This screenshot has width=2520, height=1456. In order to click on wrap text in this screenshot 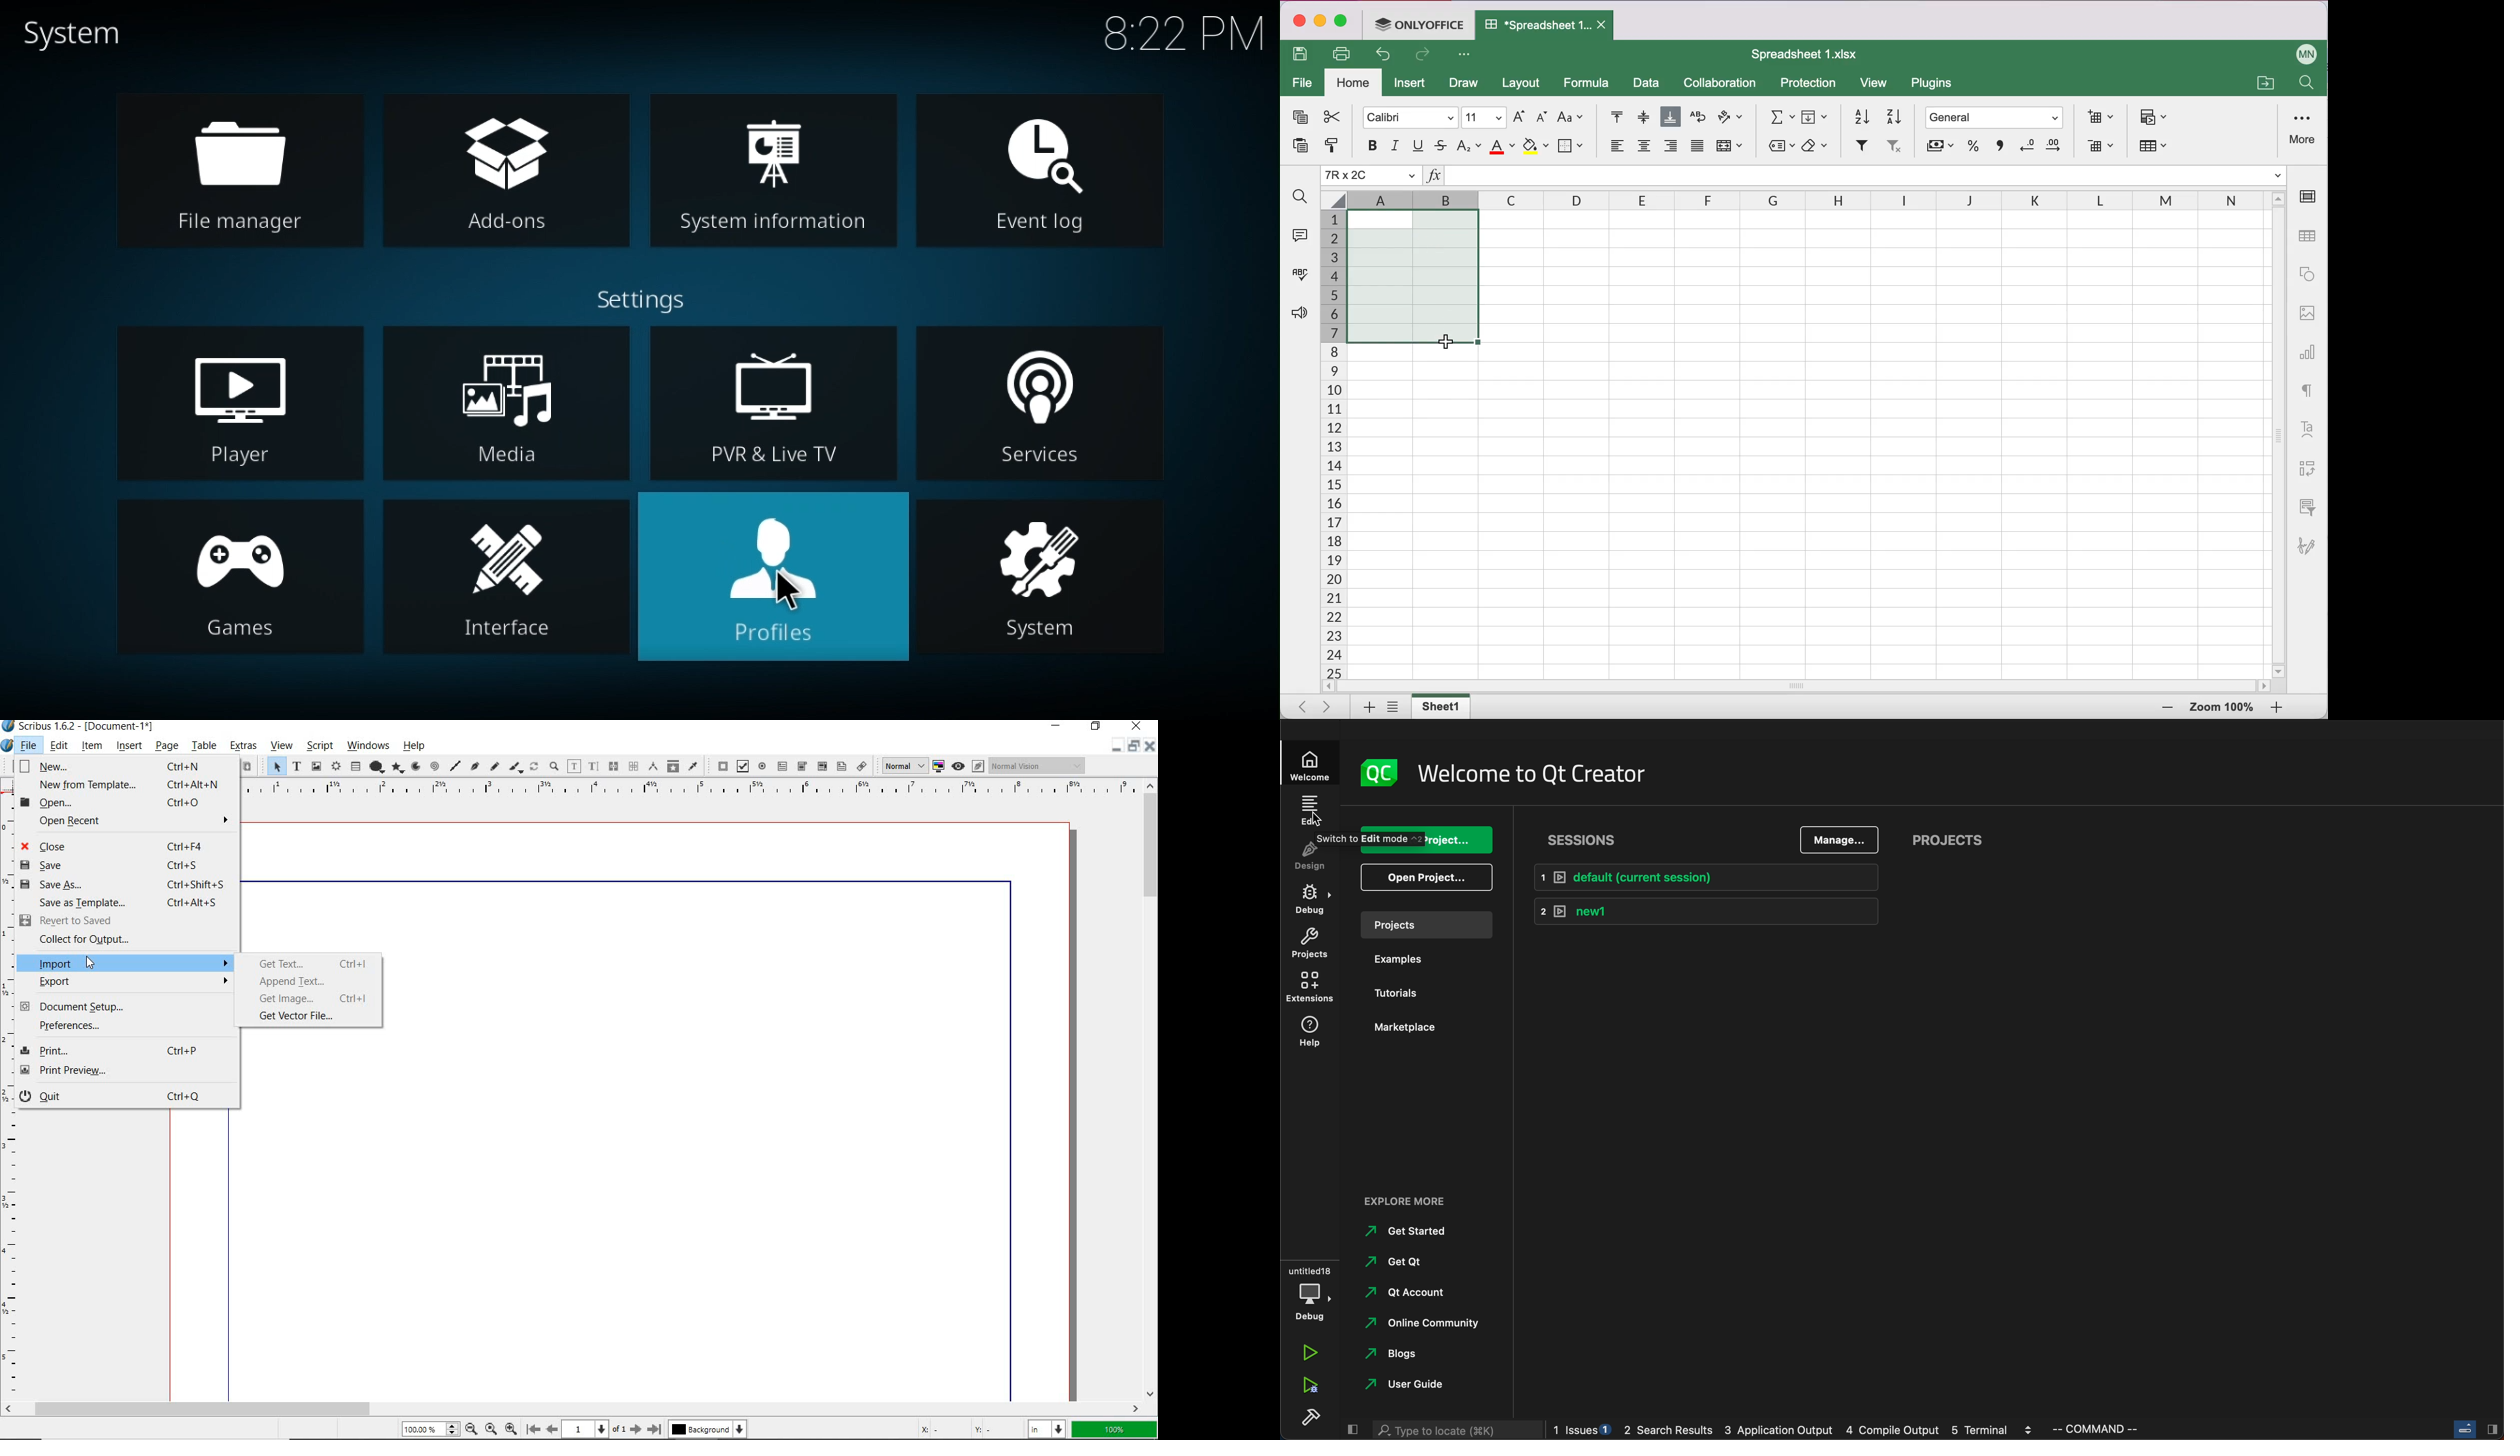, I will do `click(1698, 117)`.